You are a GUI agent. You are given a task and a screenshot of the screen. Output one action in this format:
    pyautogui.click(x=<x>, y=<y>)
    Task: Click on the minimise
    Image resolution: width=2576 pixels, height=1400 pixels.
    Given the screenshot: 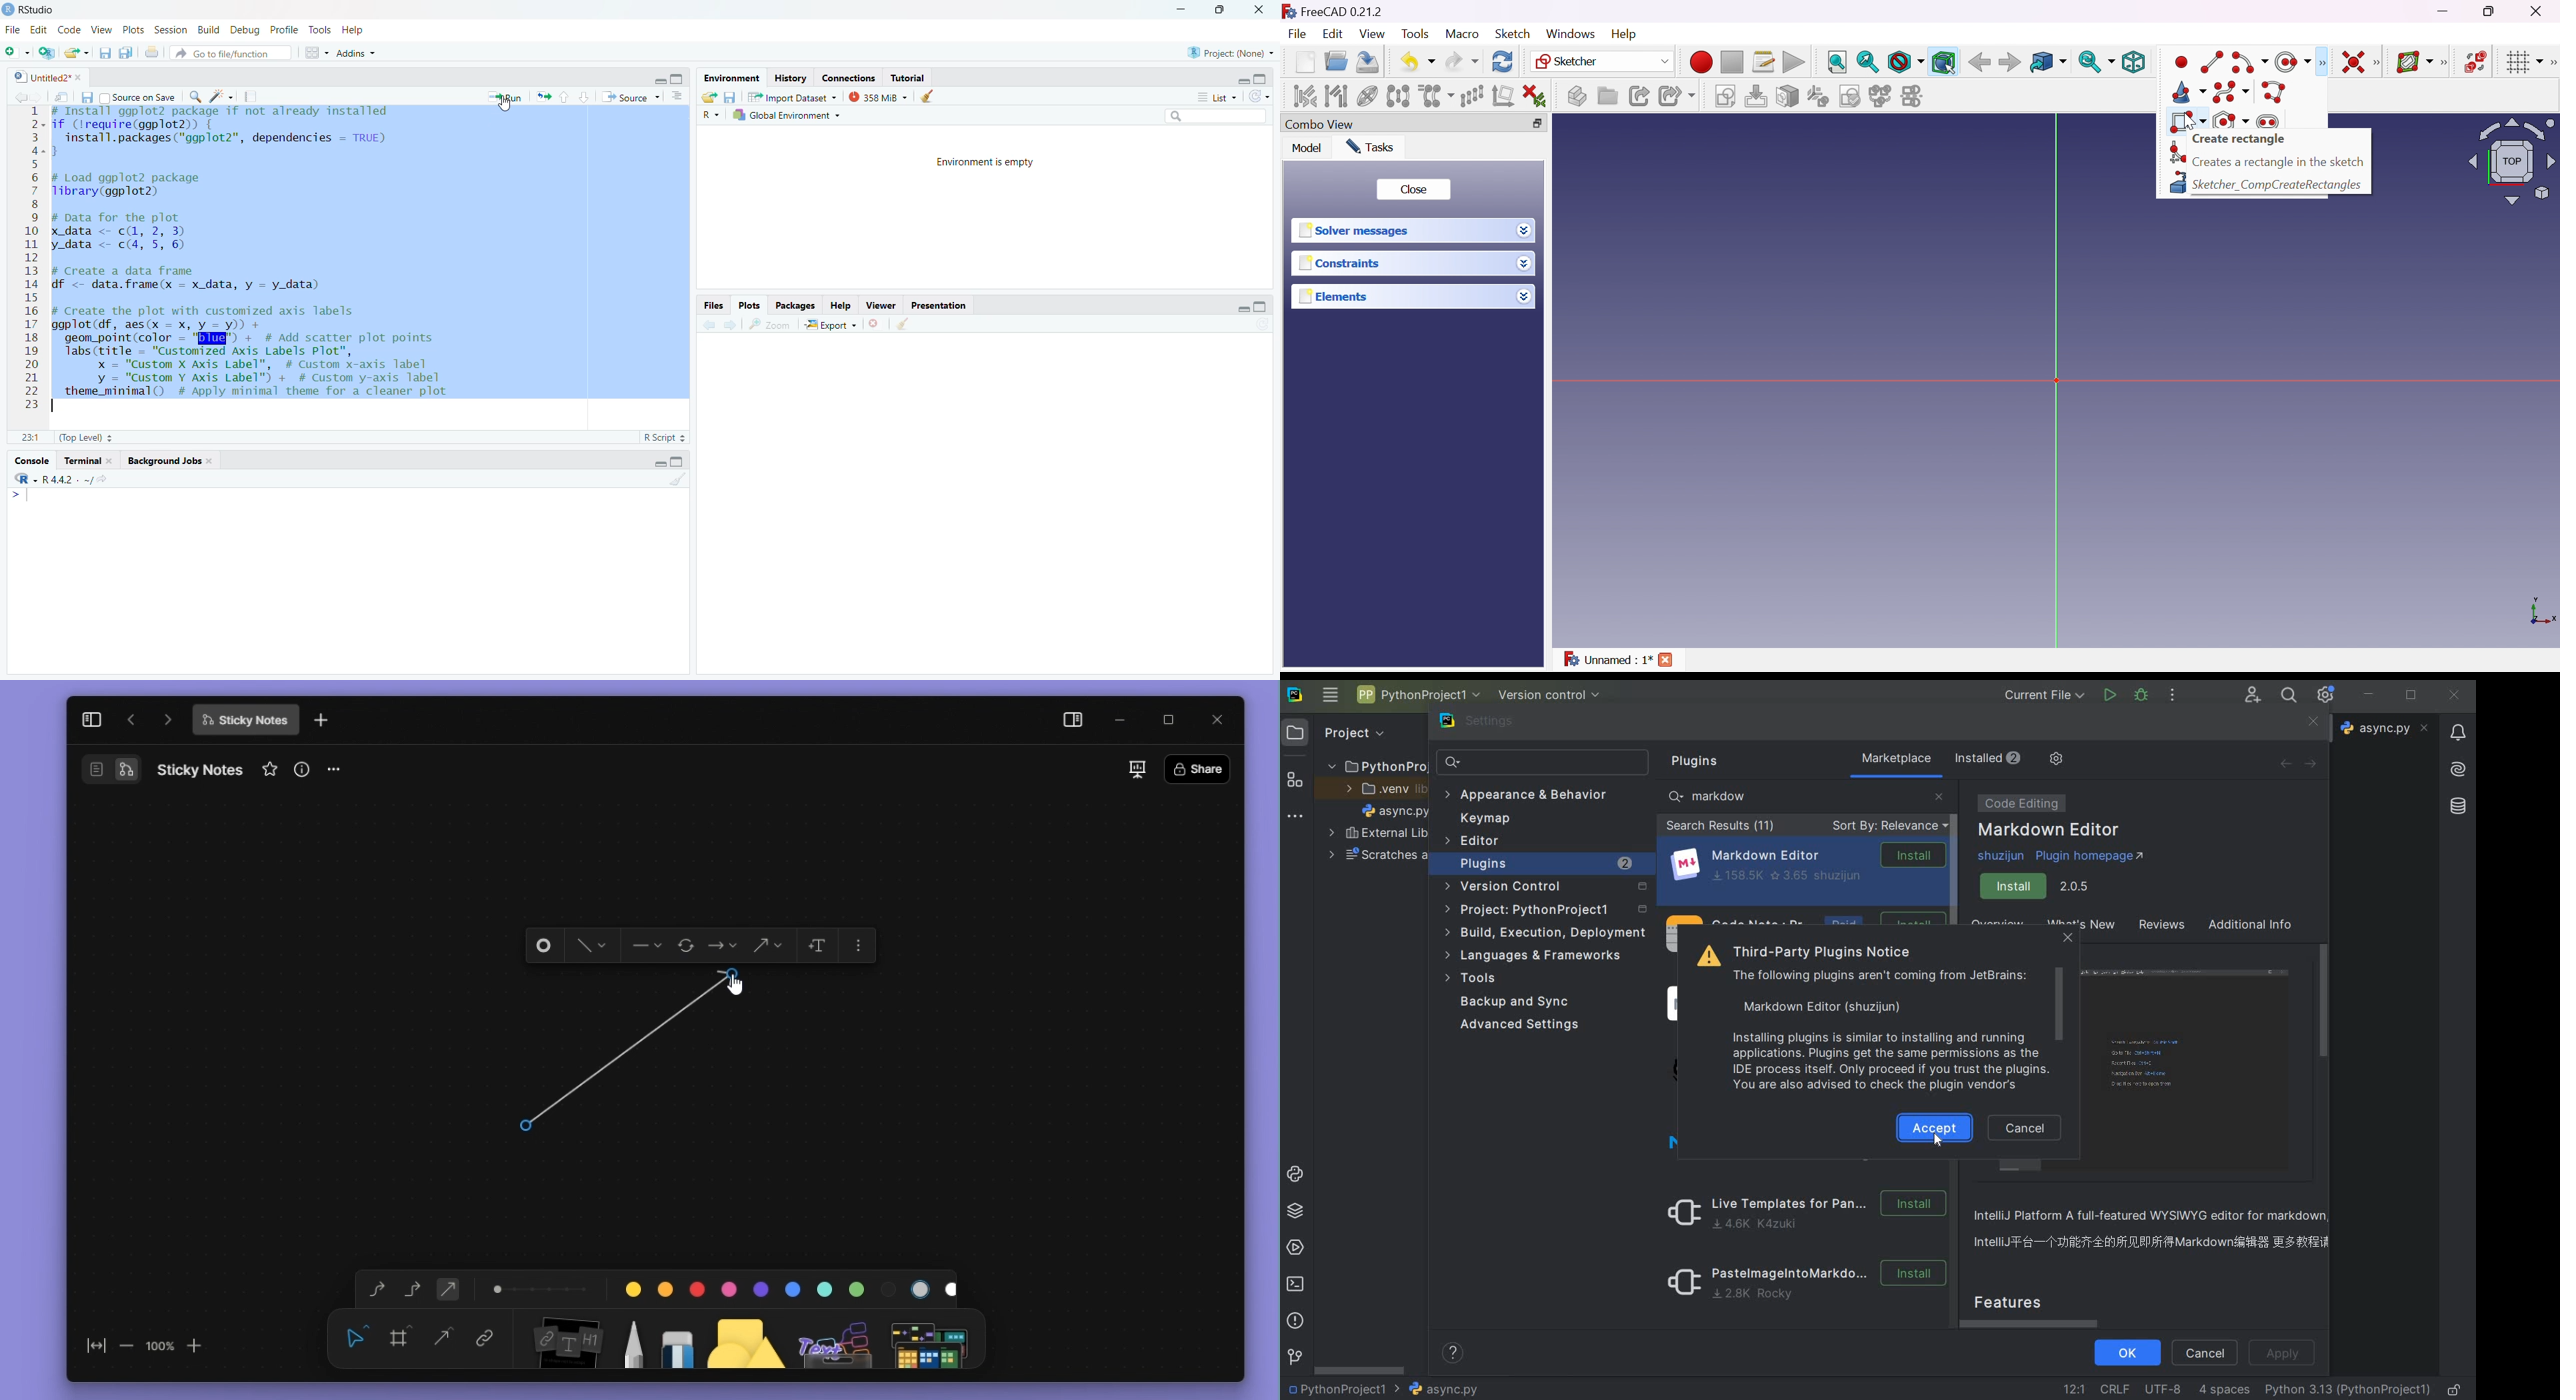 What is the action you would take?
    pyautogui.click(x=1178, y=7)
    